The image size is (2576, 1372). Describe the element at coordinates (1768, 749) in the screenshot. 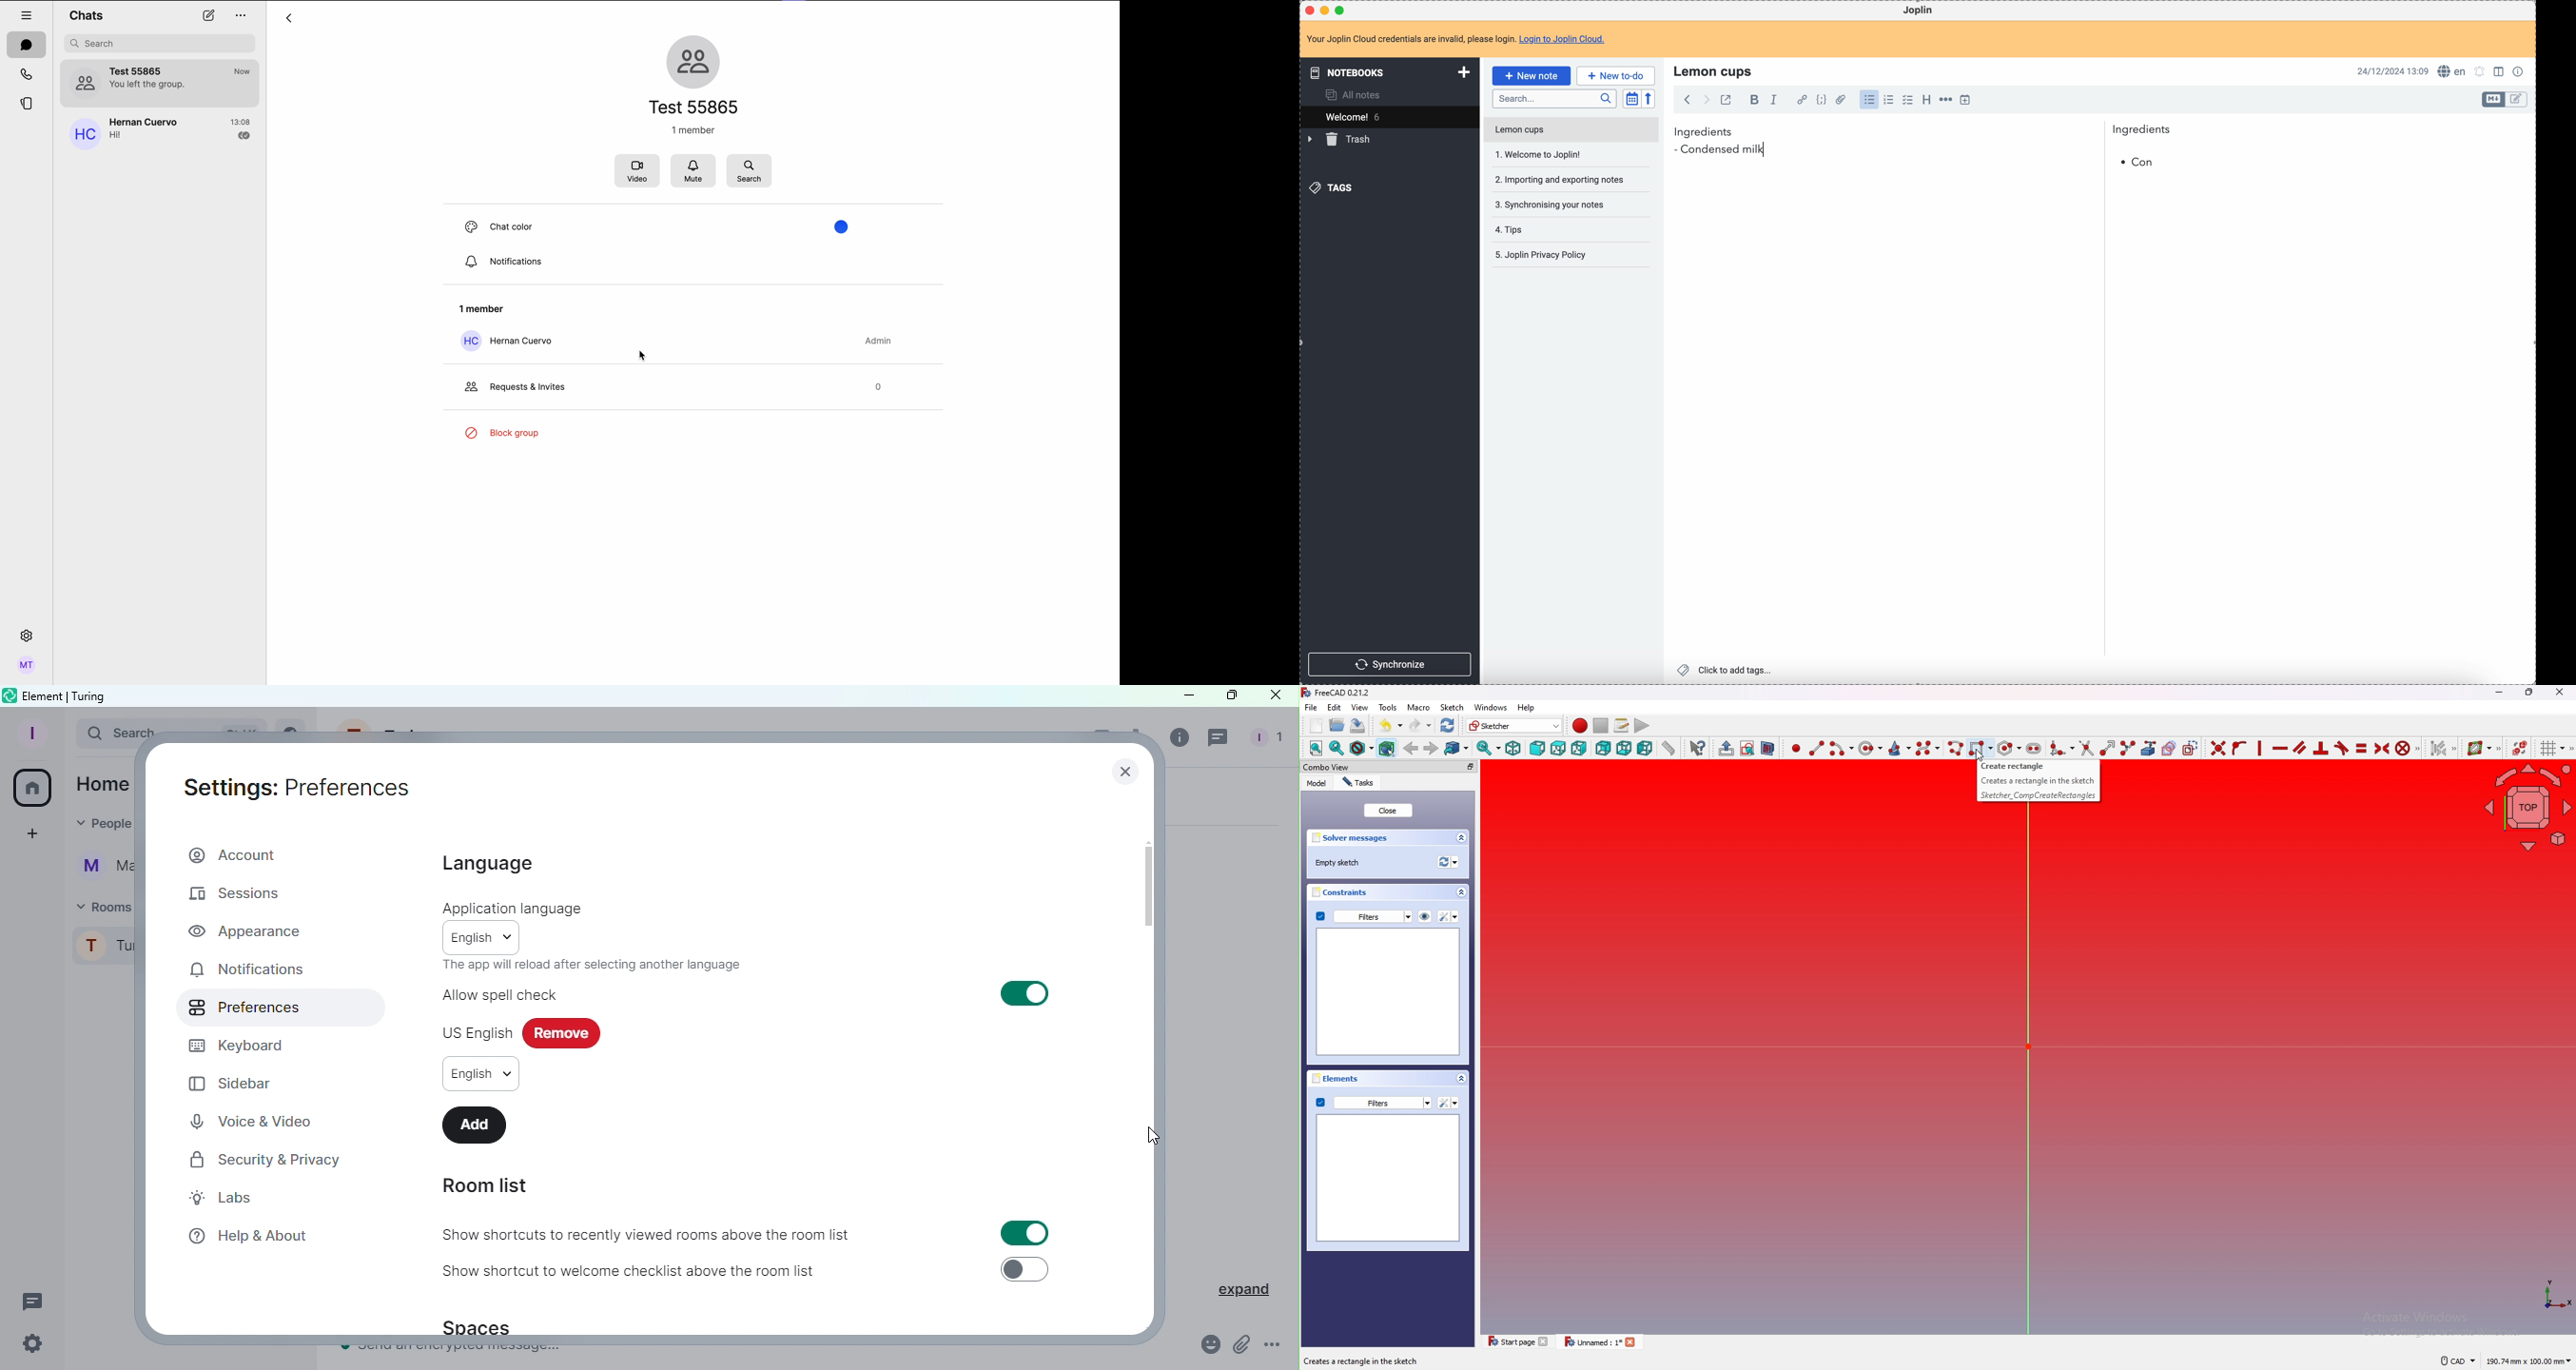

I see `view section` at that location.